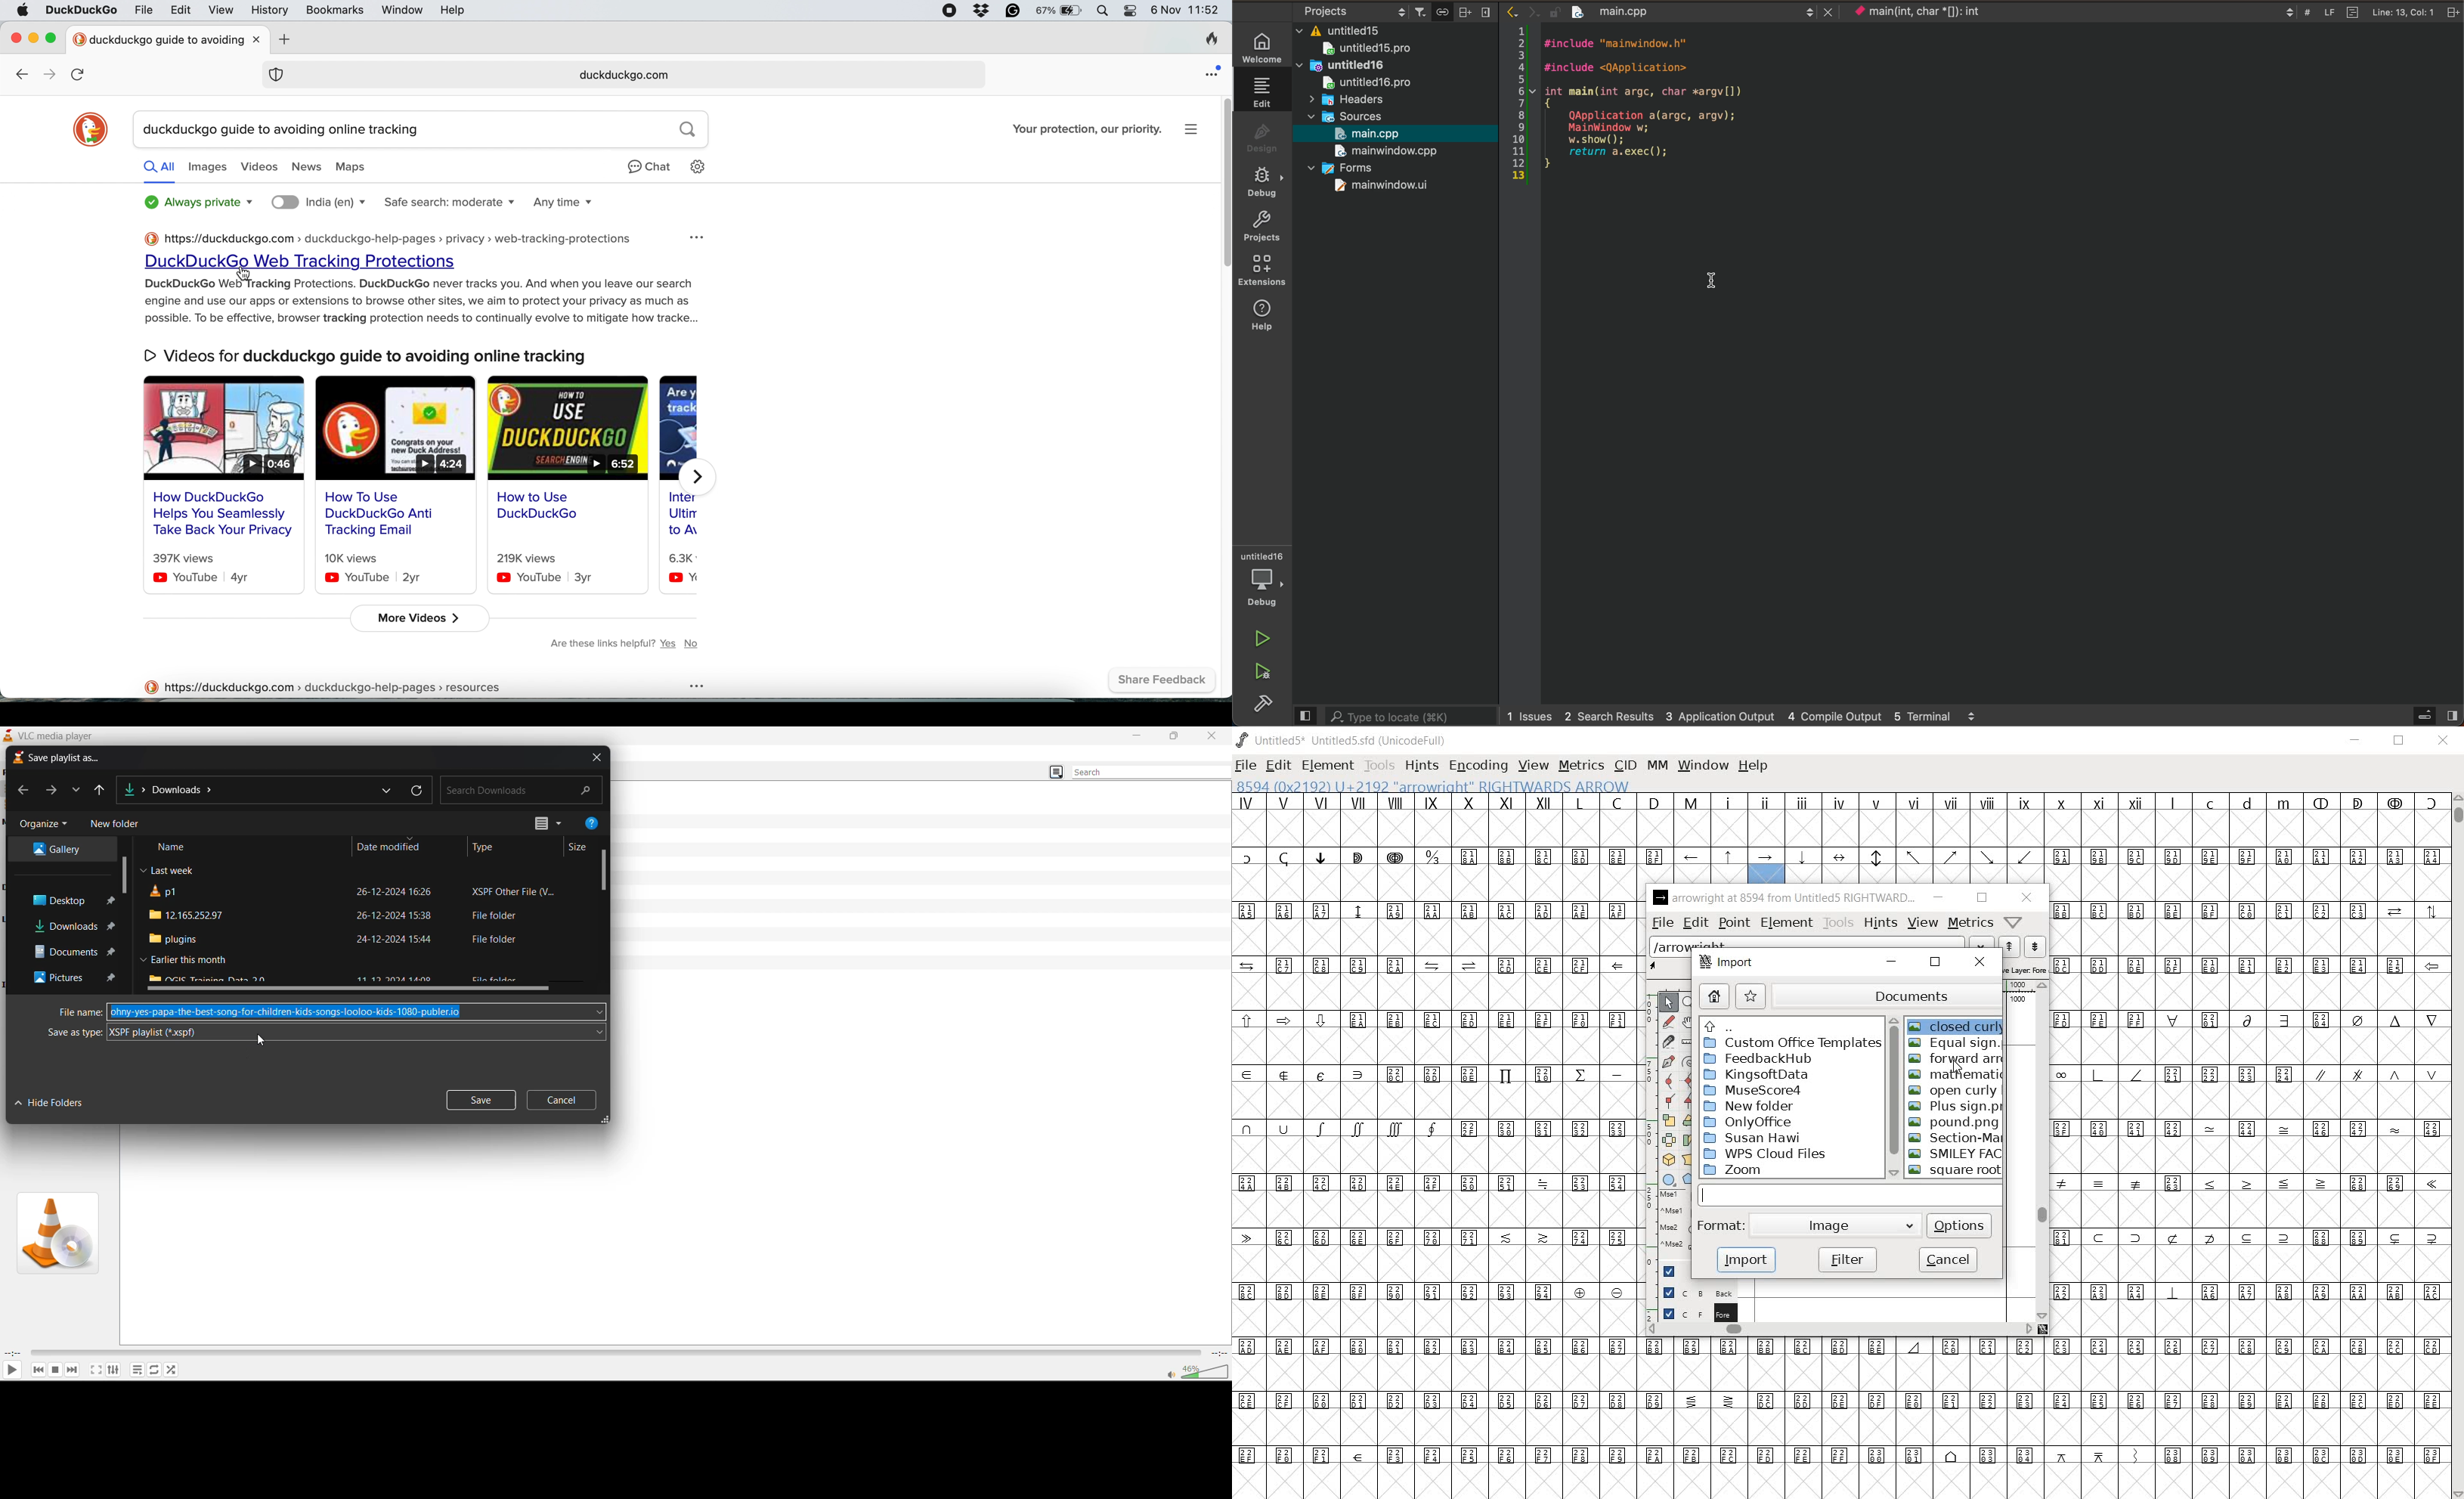 This screenshot has width=2464, height=1512. I want to click on volume, so click(1197, 1372).